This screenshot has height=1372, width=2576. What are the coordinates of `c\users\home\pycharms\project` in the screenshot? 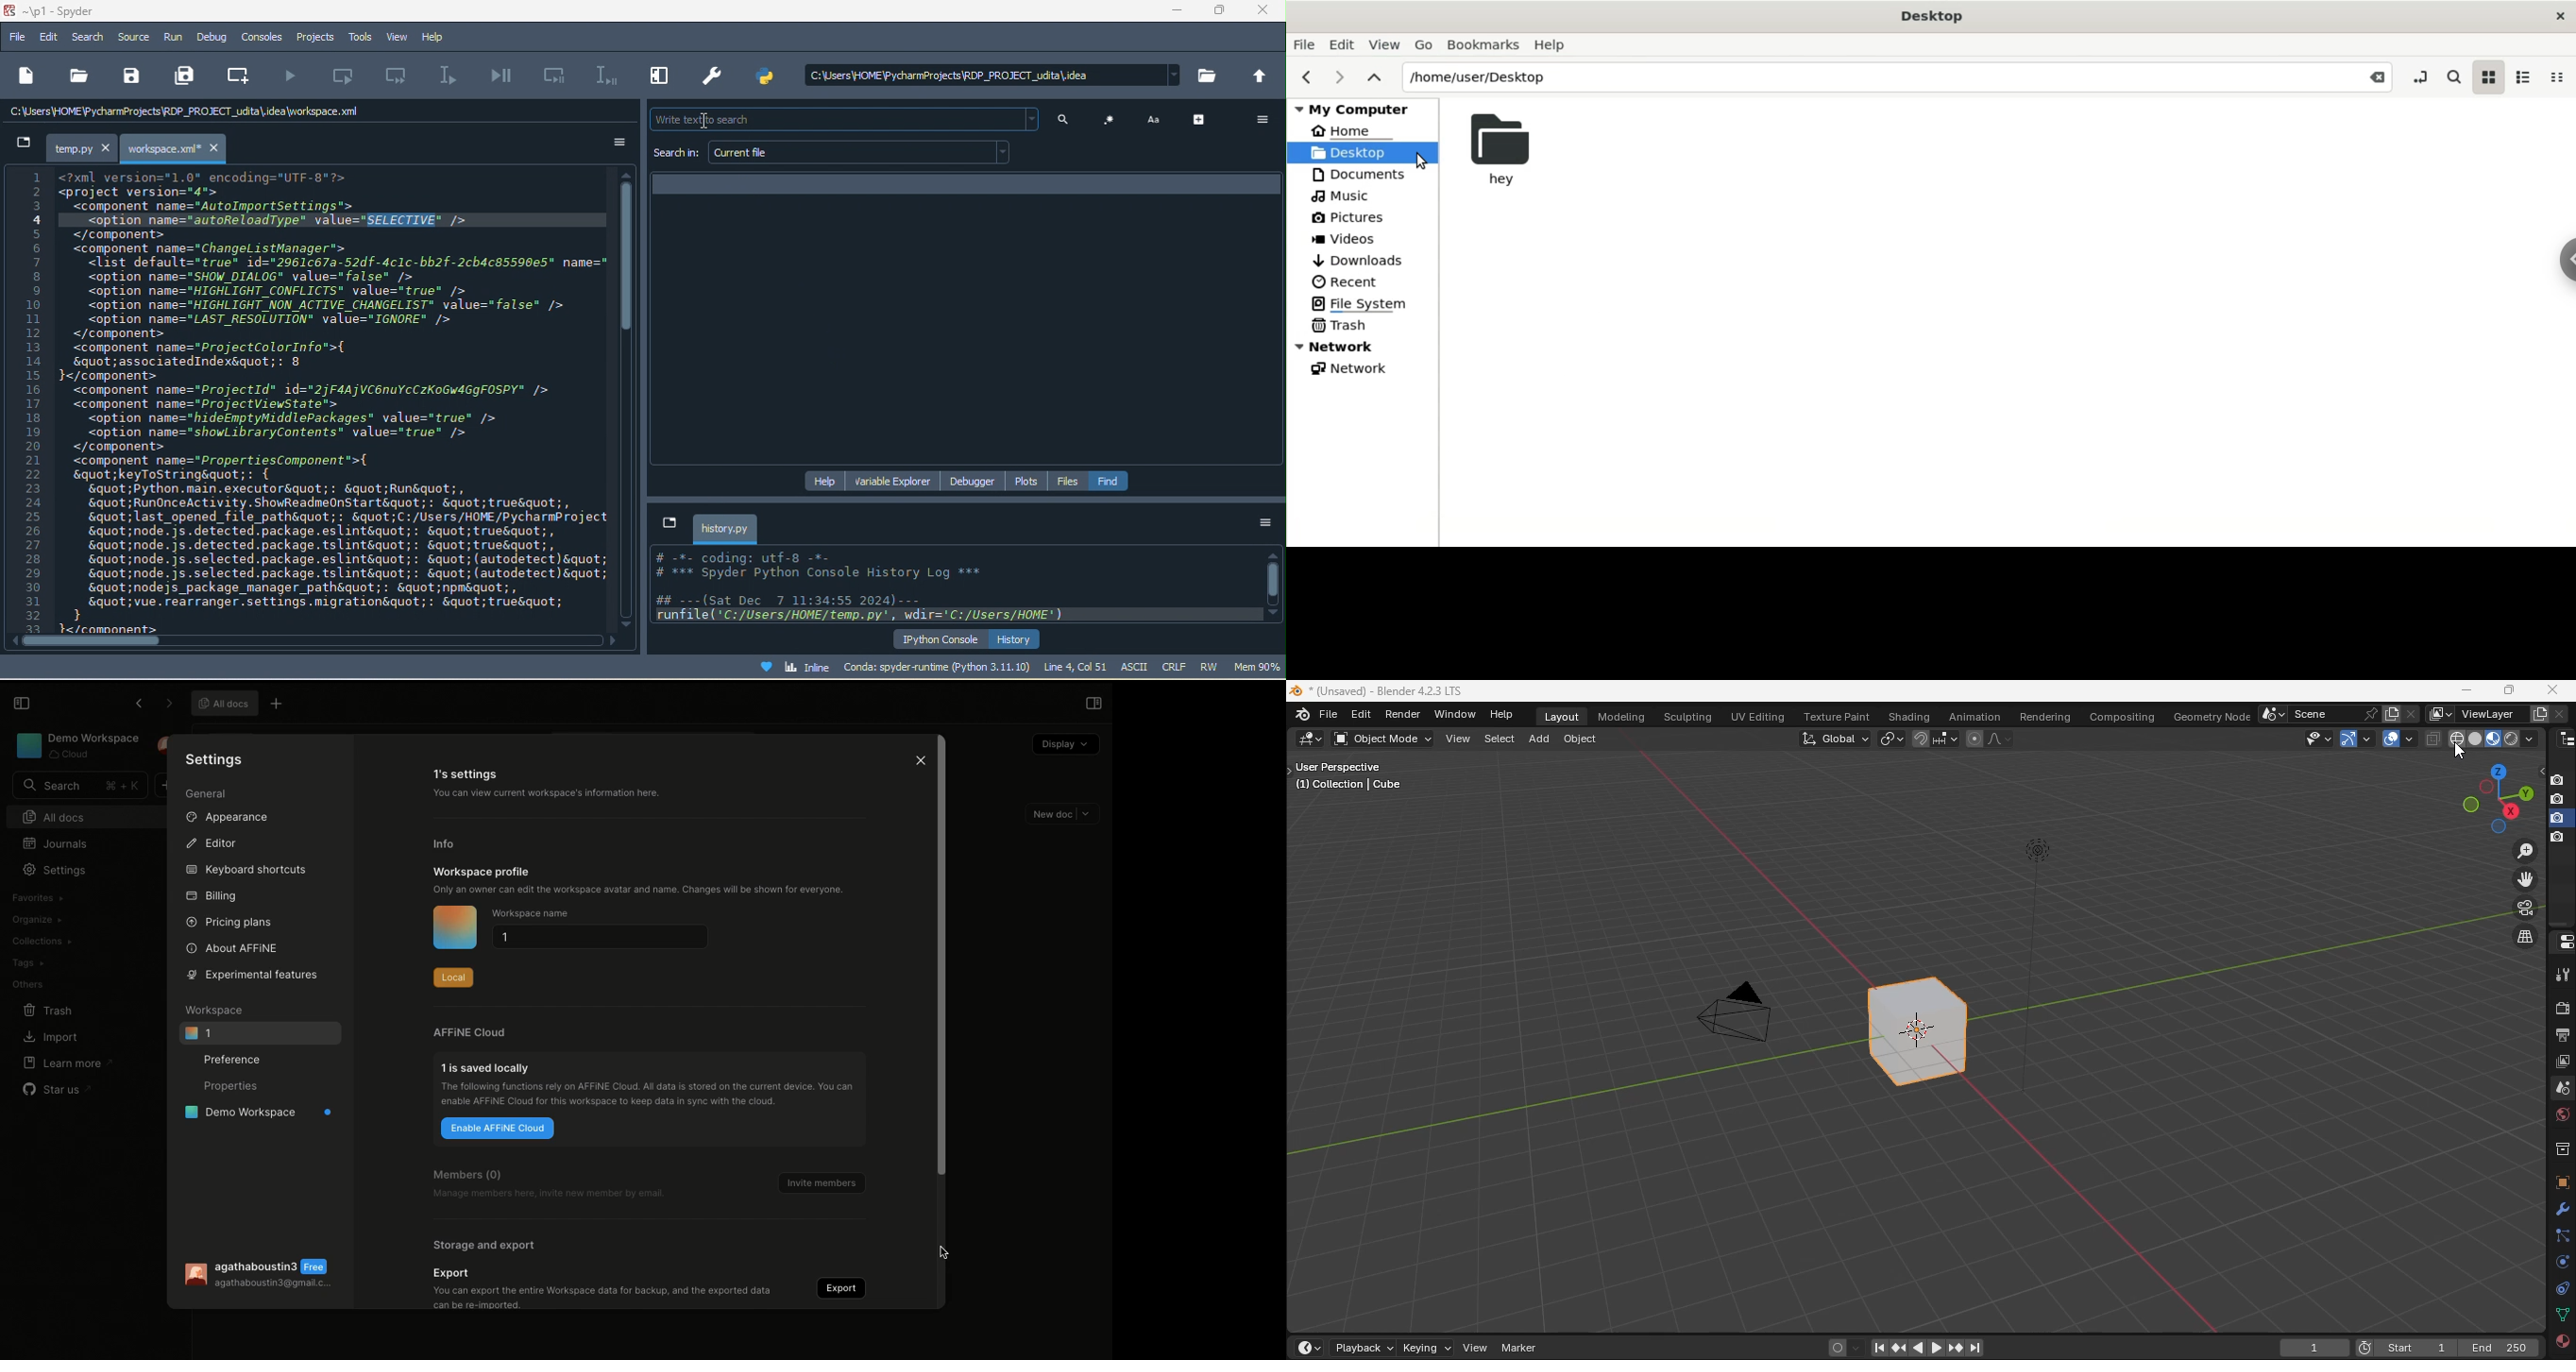 It's located at (986, 75).